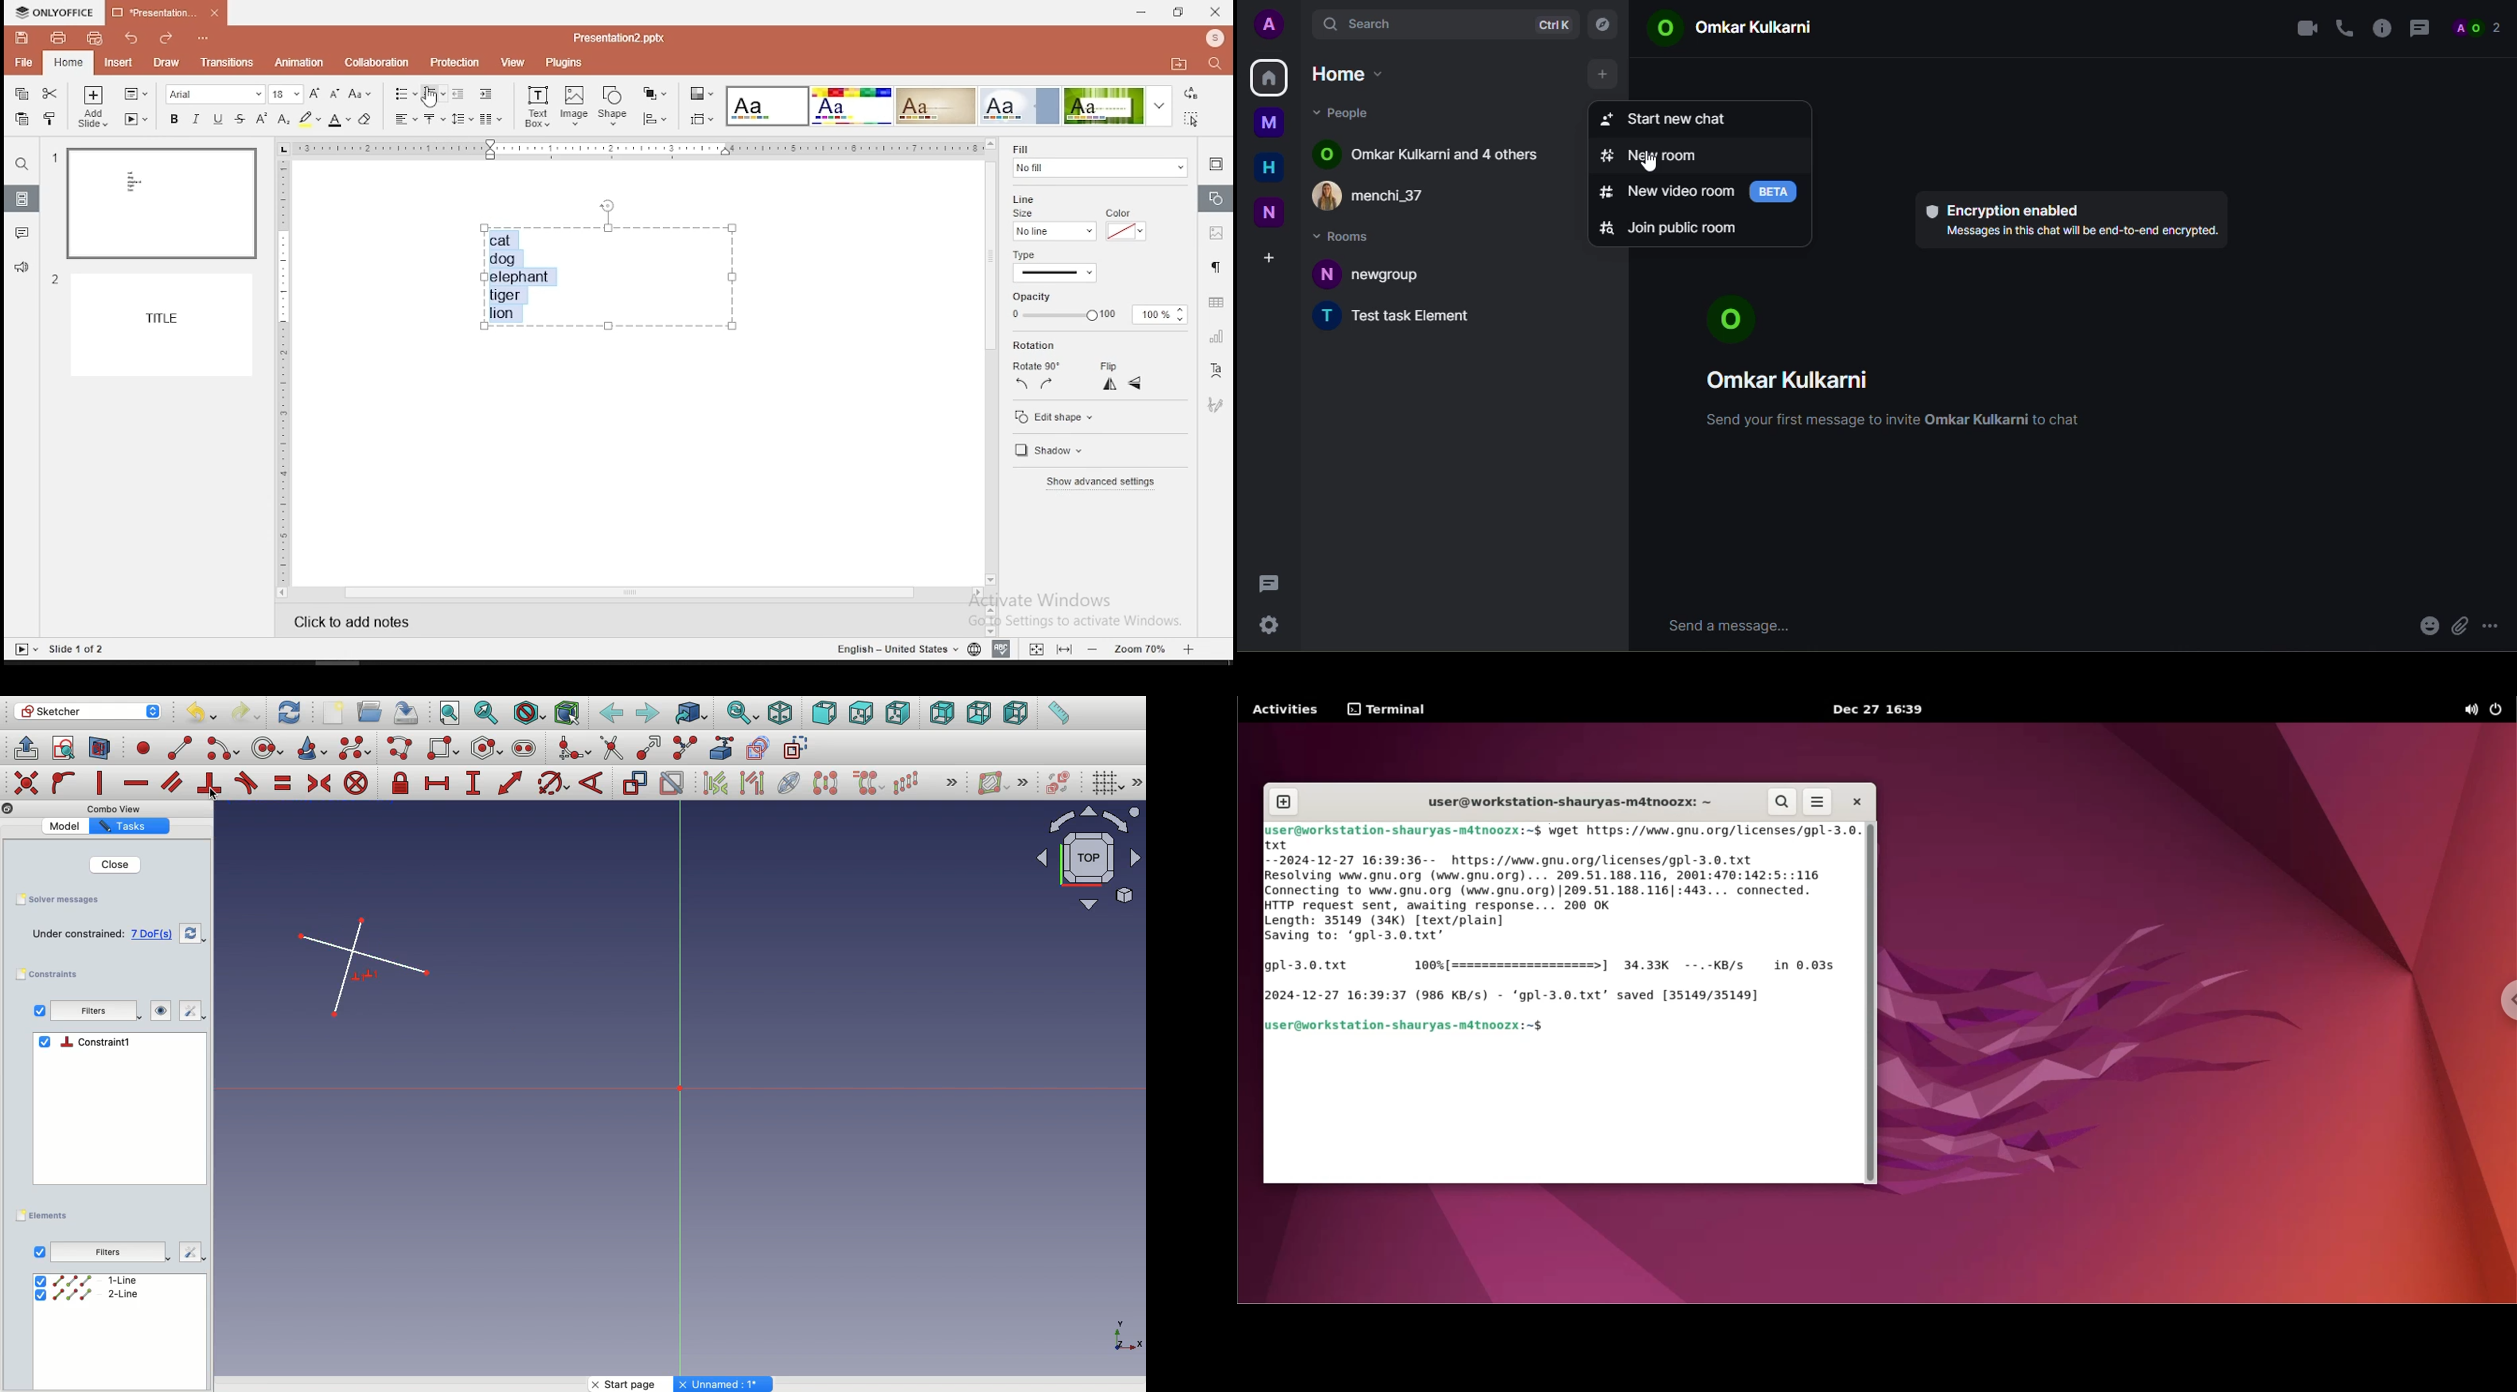 This screenshot has height=1400, width=2520. I want to click on cut, so click(48, 95).